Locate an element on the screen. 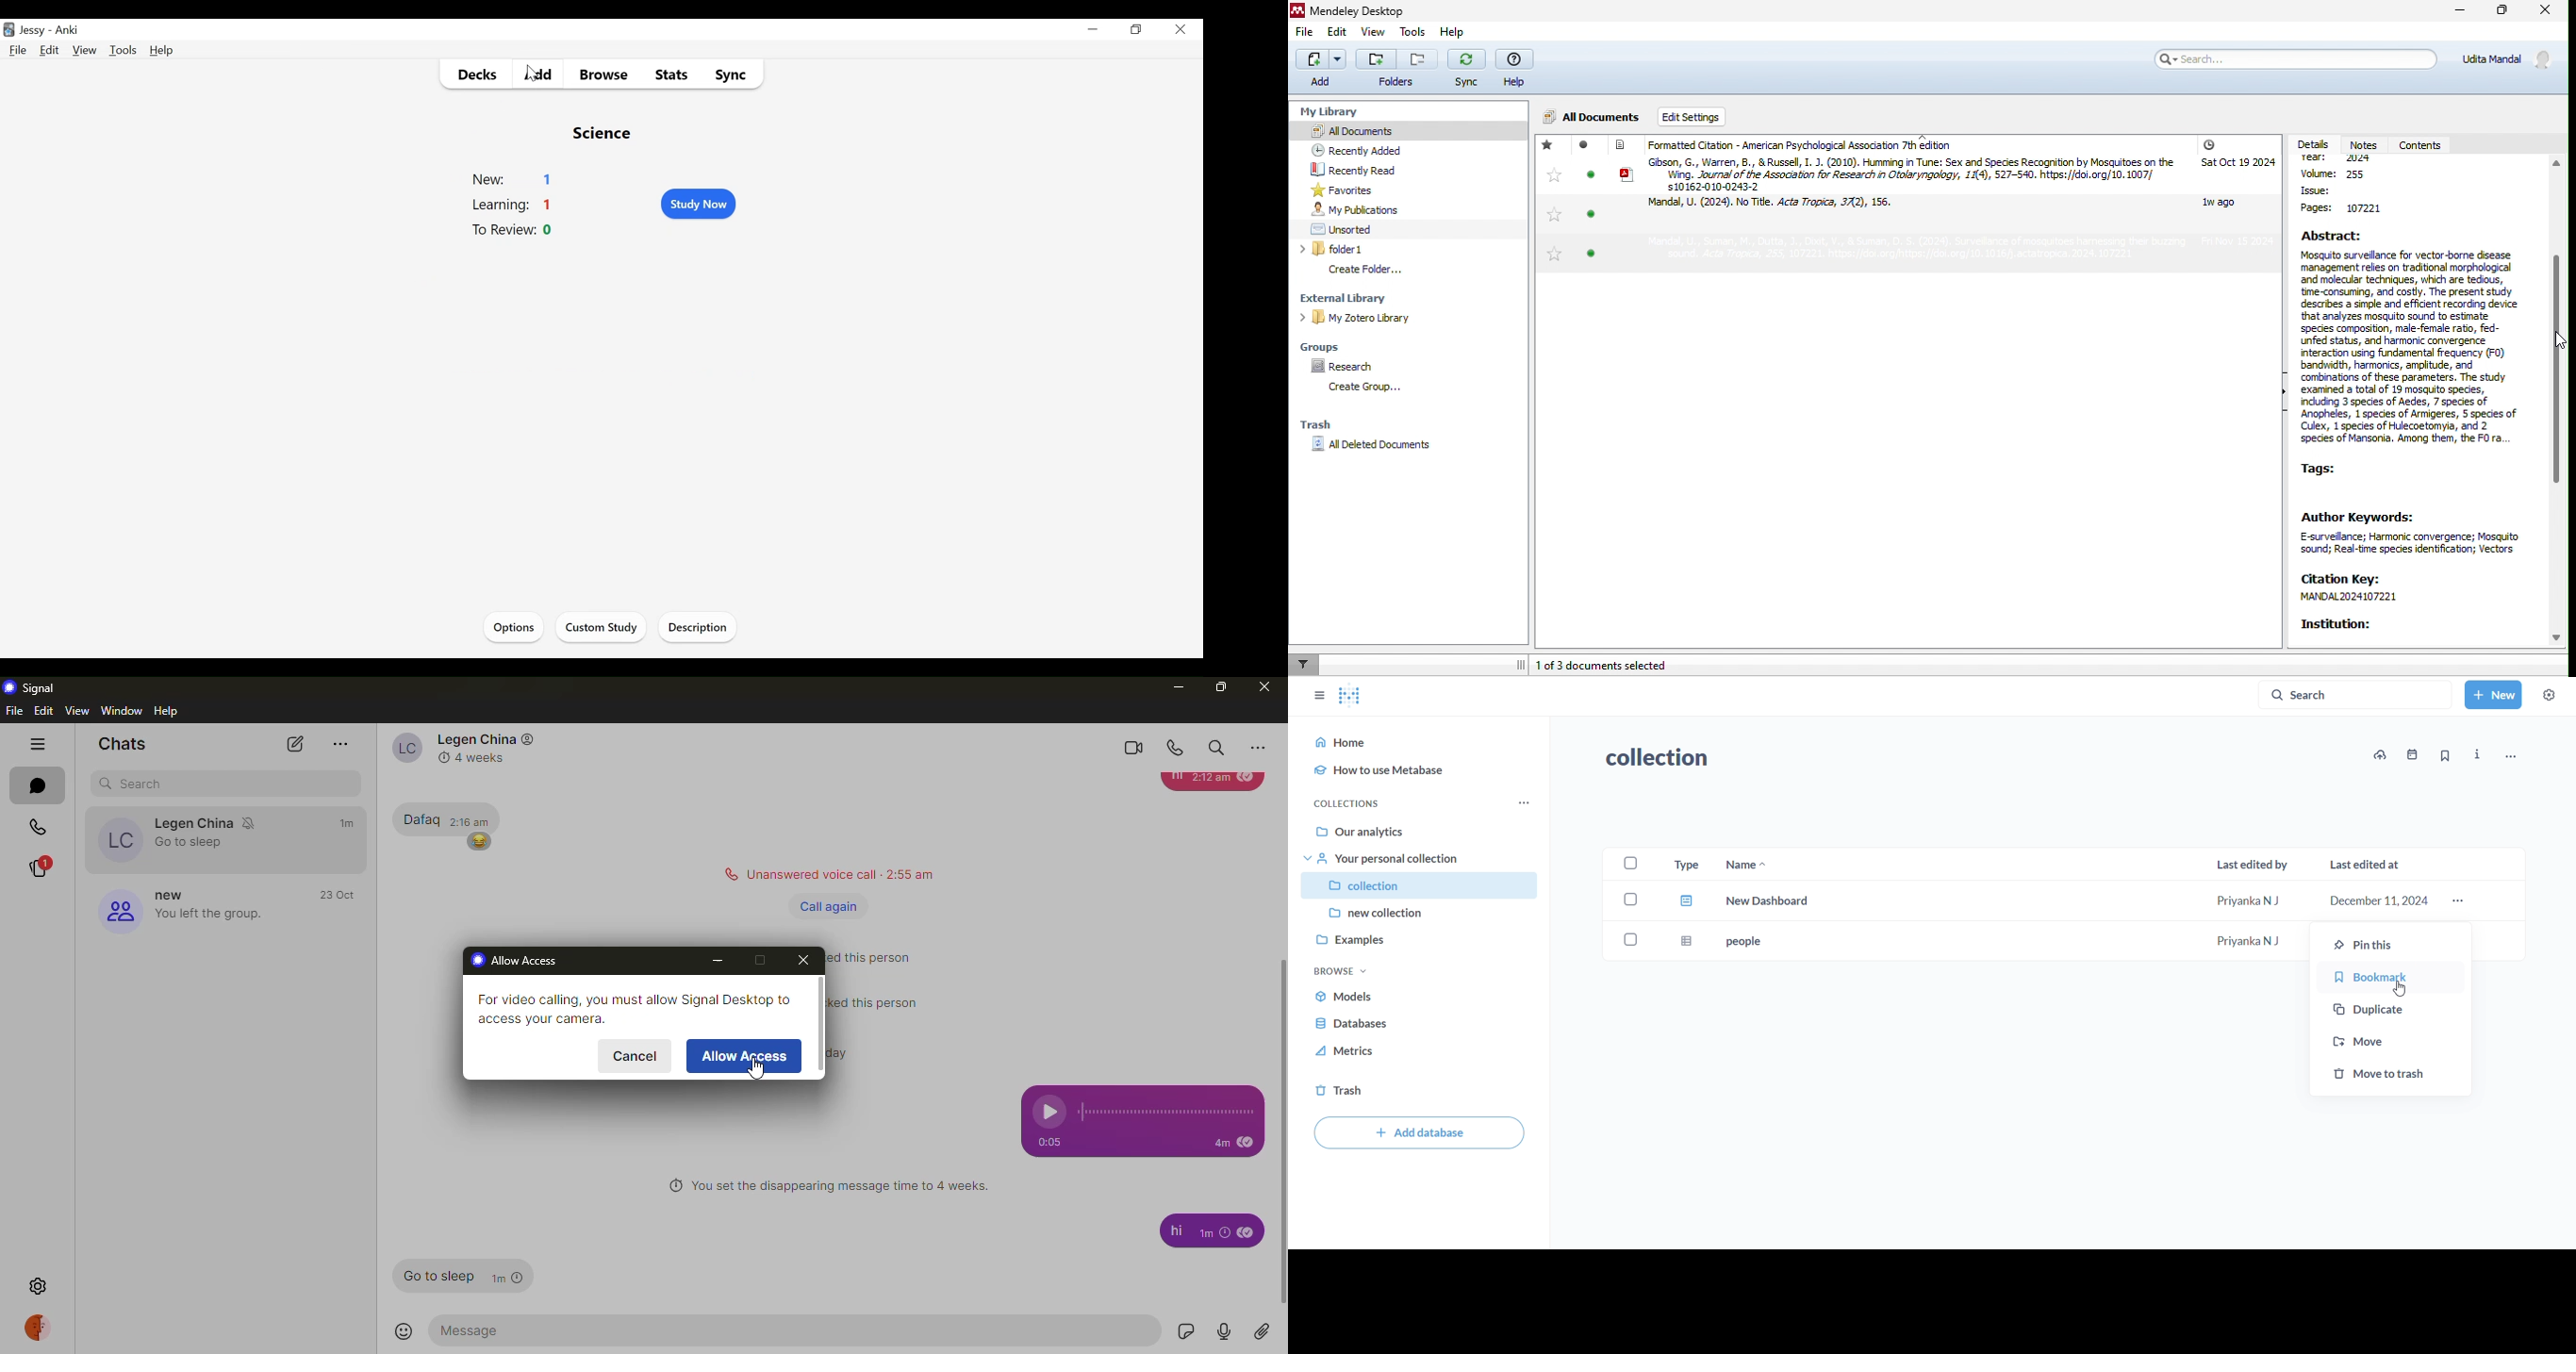 Image resolution: width=2576 pixels, height=1372 pixels. stories is located at coordinates (44, 866).